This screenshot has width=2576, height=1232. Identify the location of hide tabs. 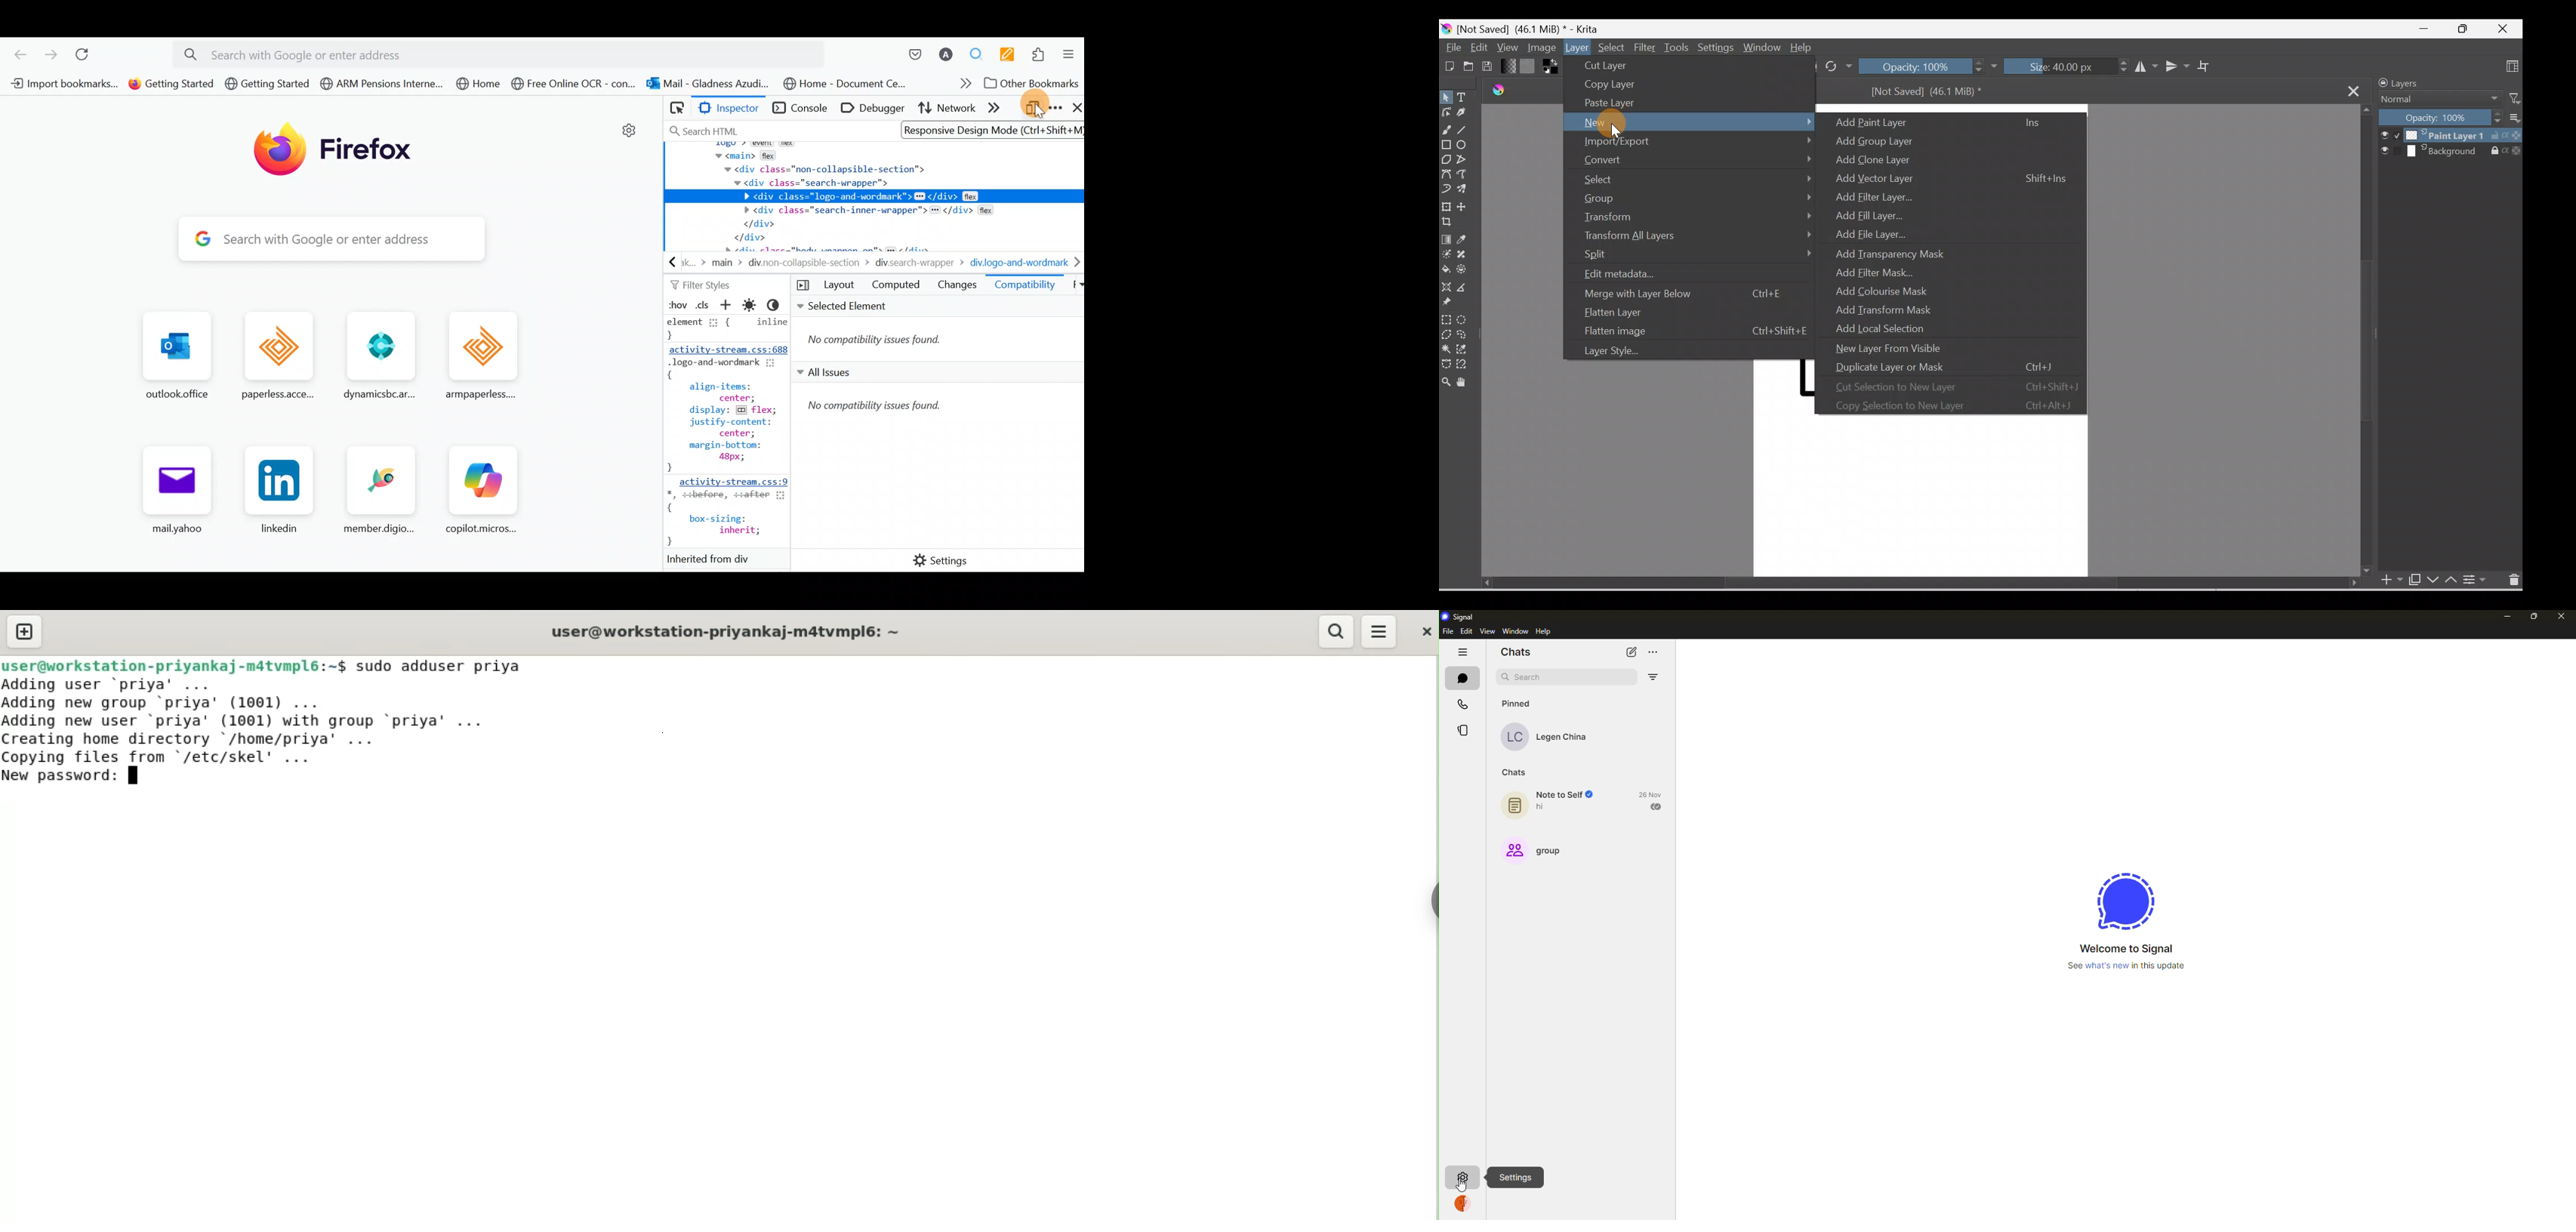
(1464, 651).